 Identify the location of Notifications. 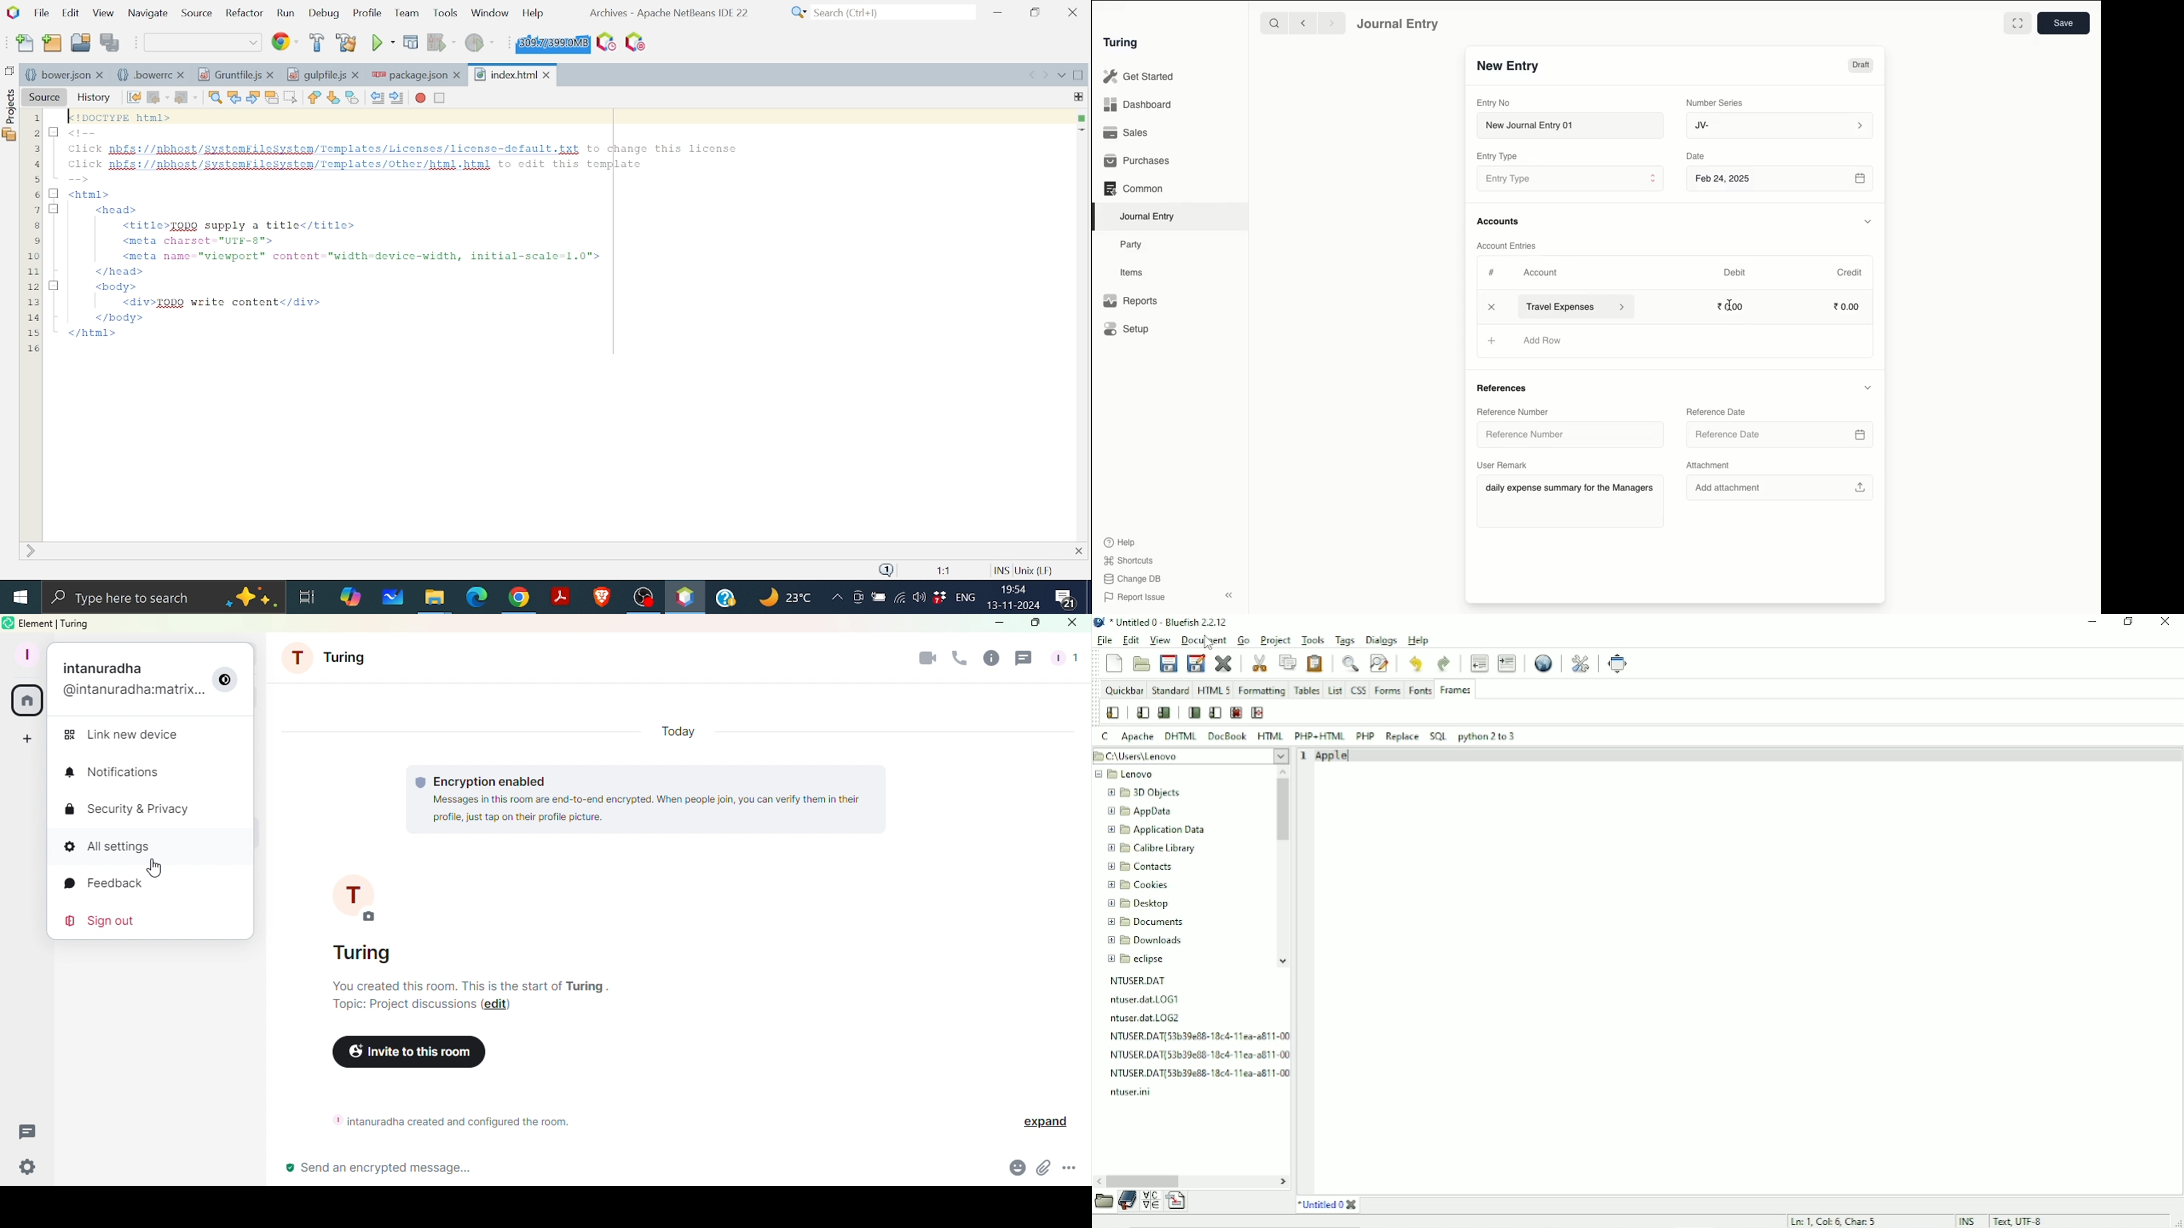
(116, 773).